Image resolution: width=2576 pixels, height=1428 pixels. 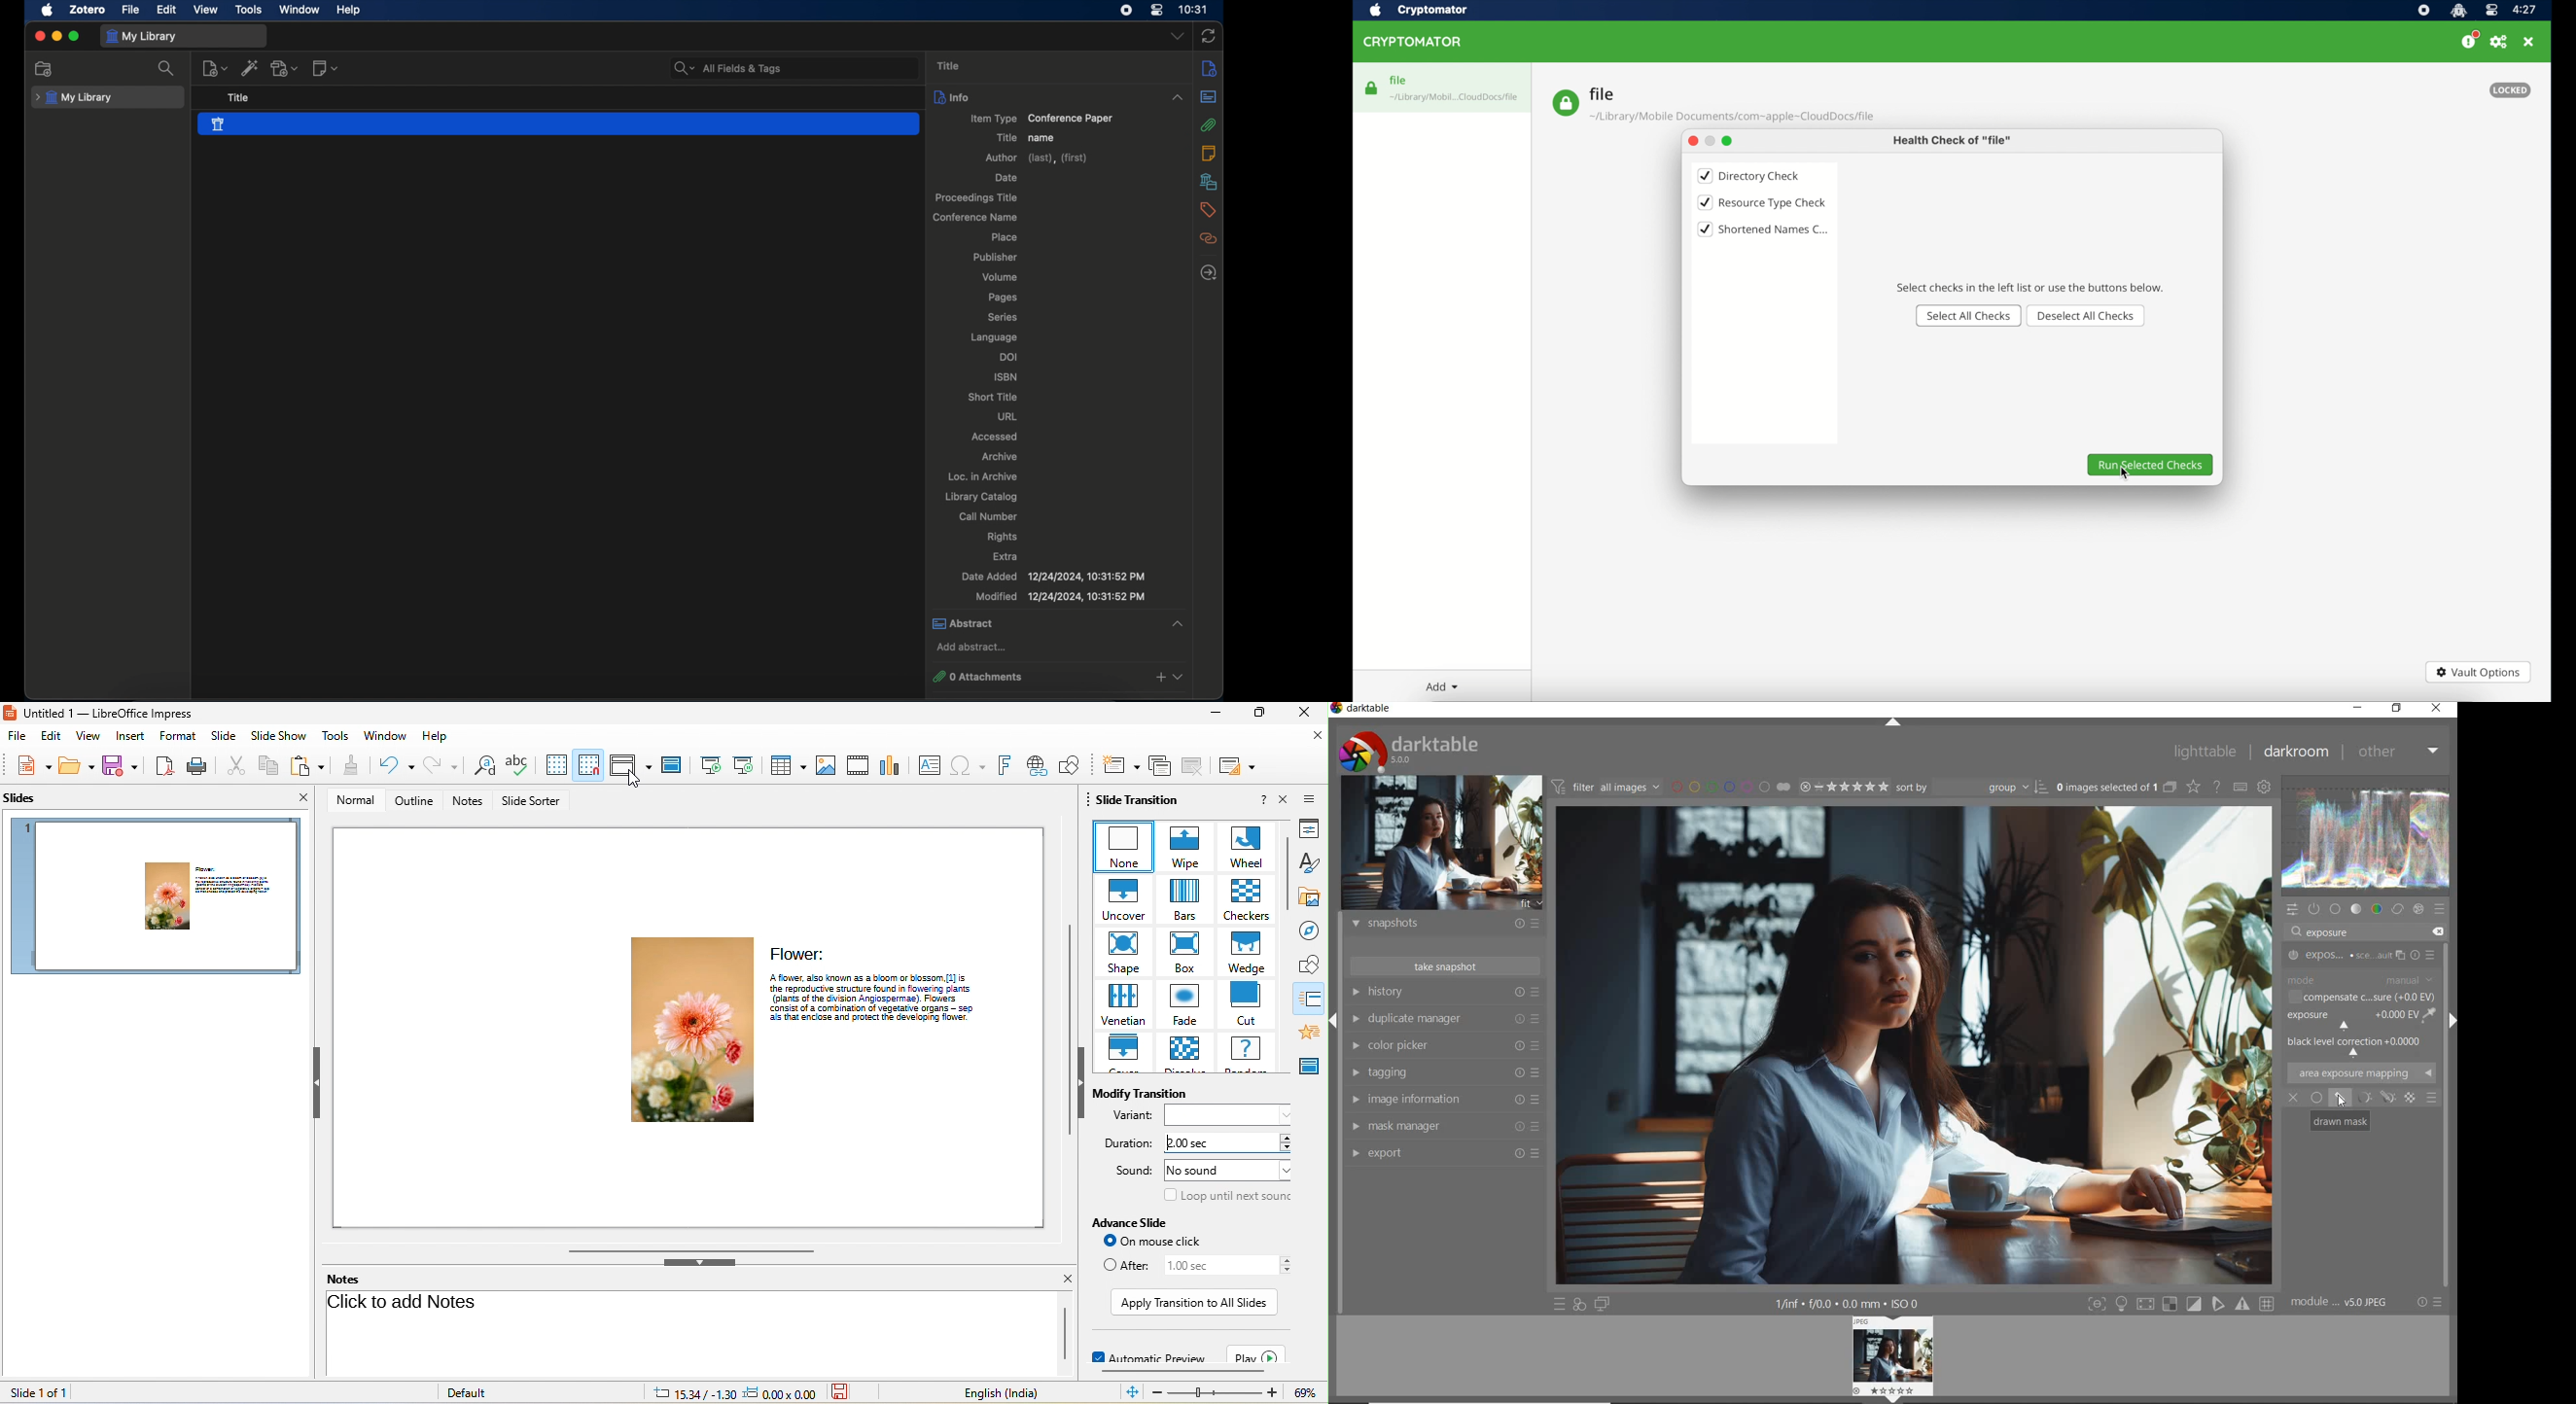 What do you see at coordinates (1229, 1197) in the screenshot?
I see `loop until next sound` at bounding box center [1229, 1197].